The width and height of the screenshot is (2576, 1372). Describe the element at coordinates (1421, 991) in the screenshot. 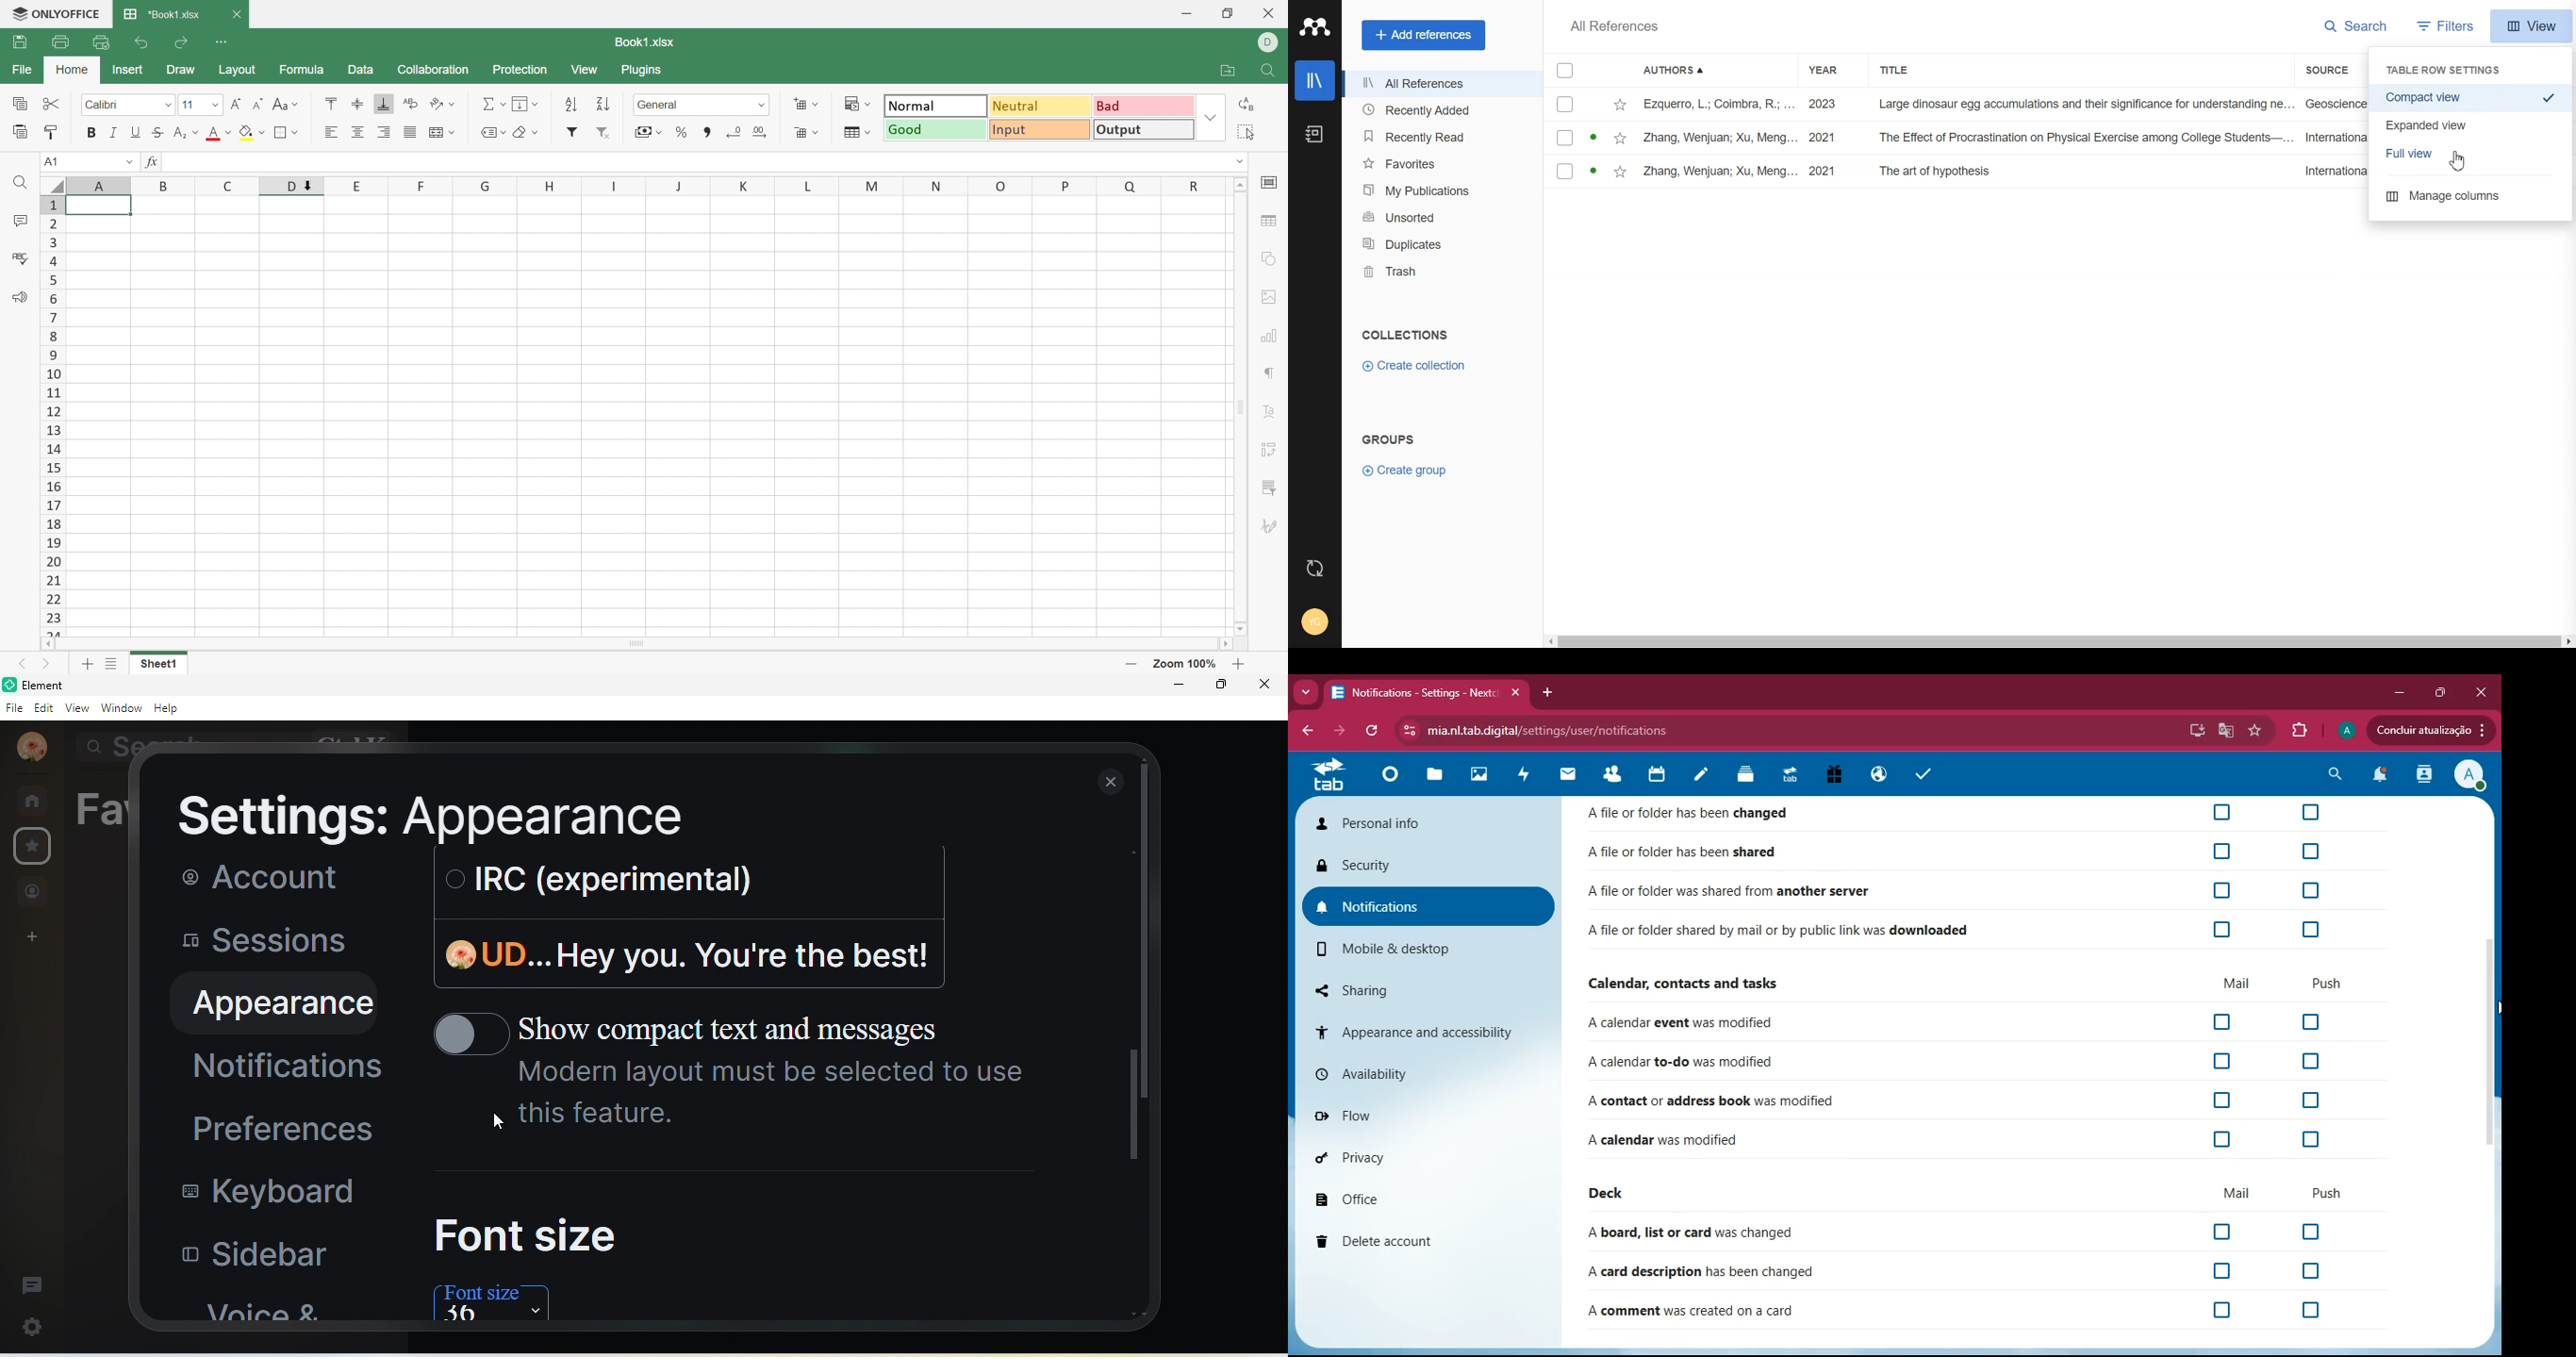

I see `sharing` at that location.